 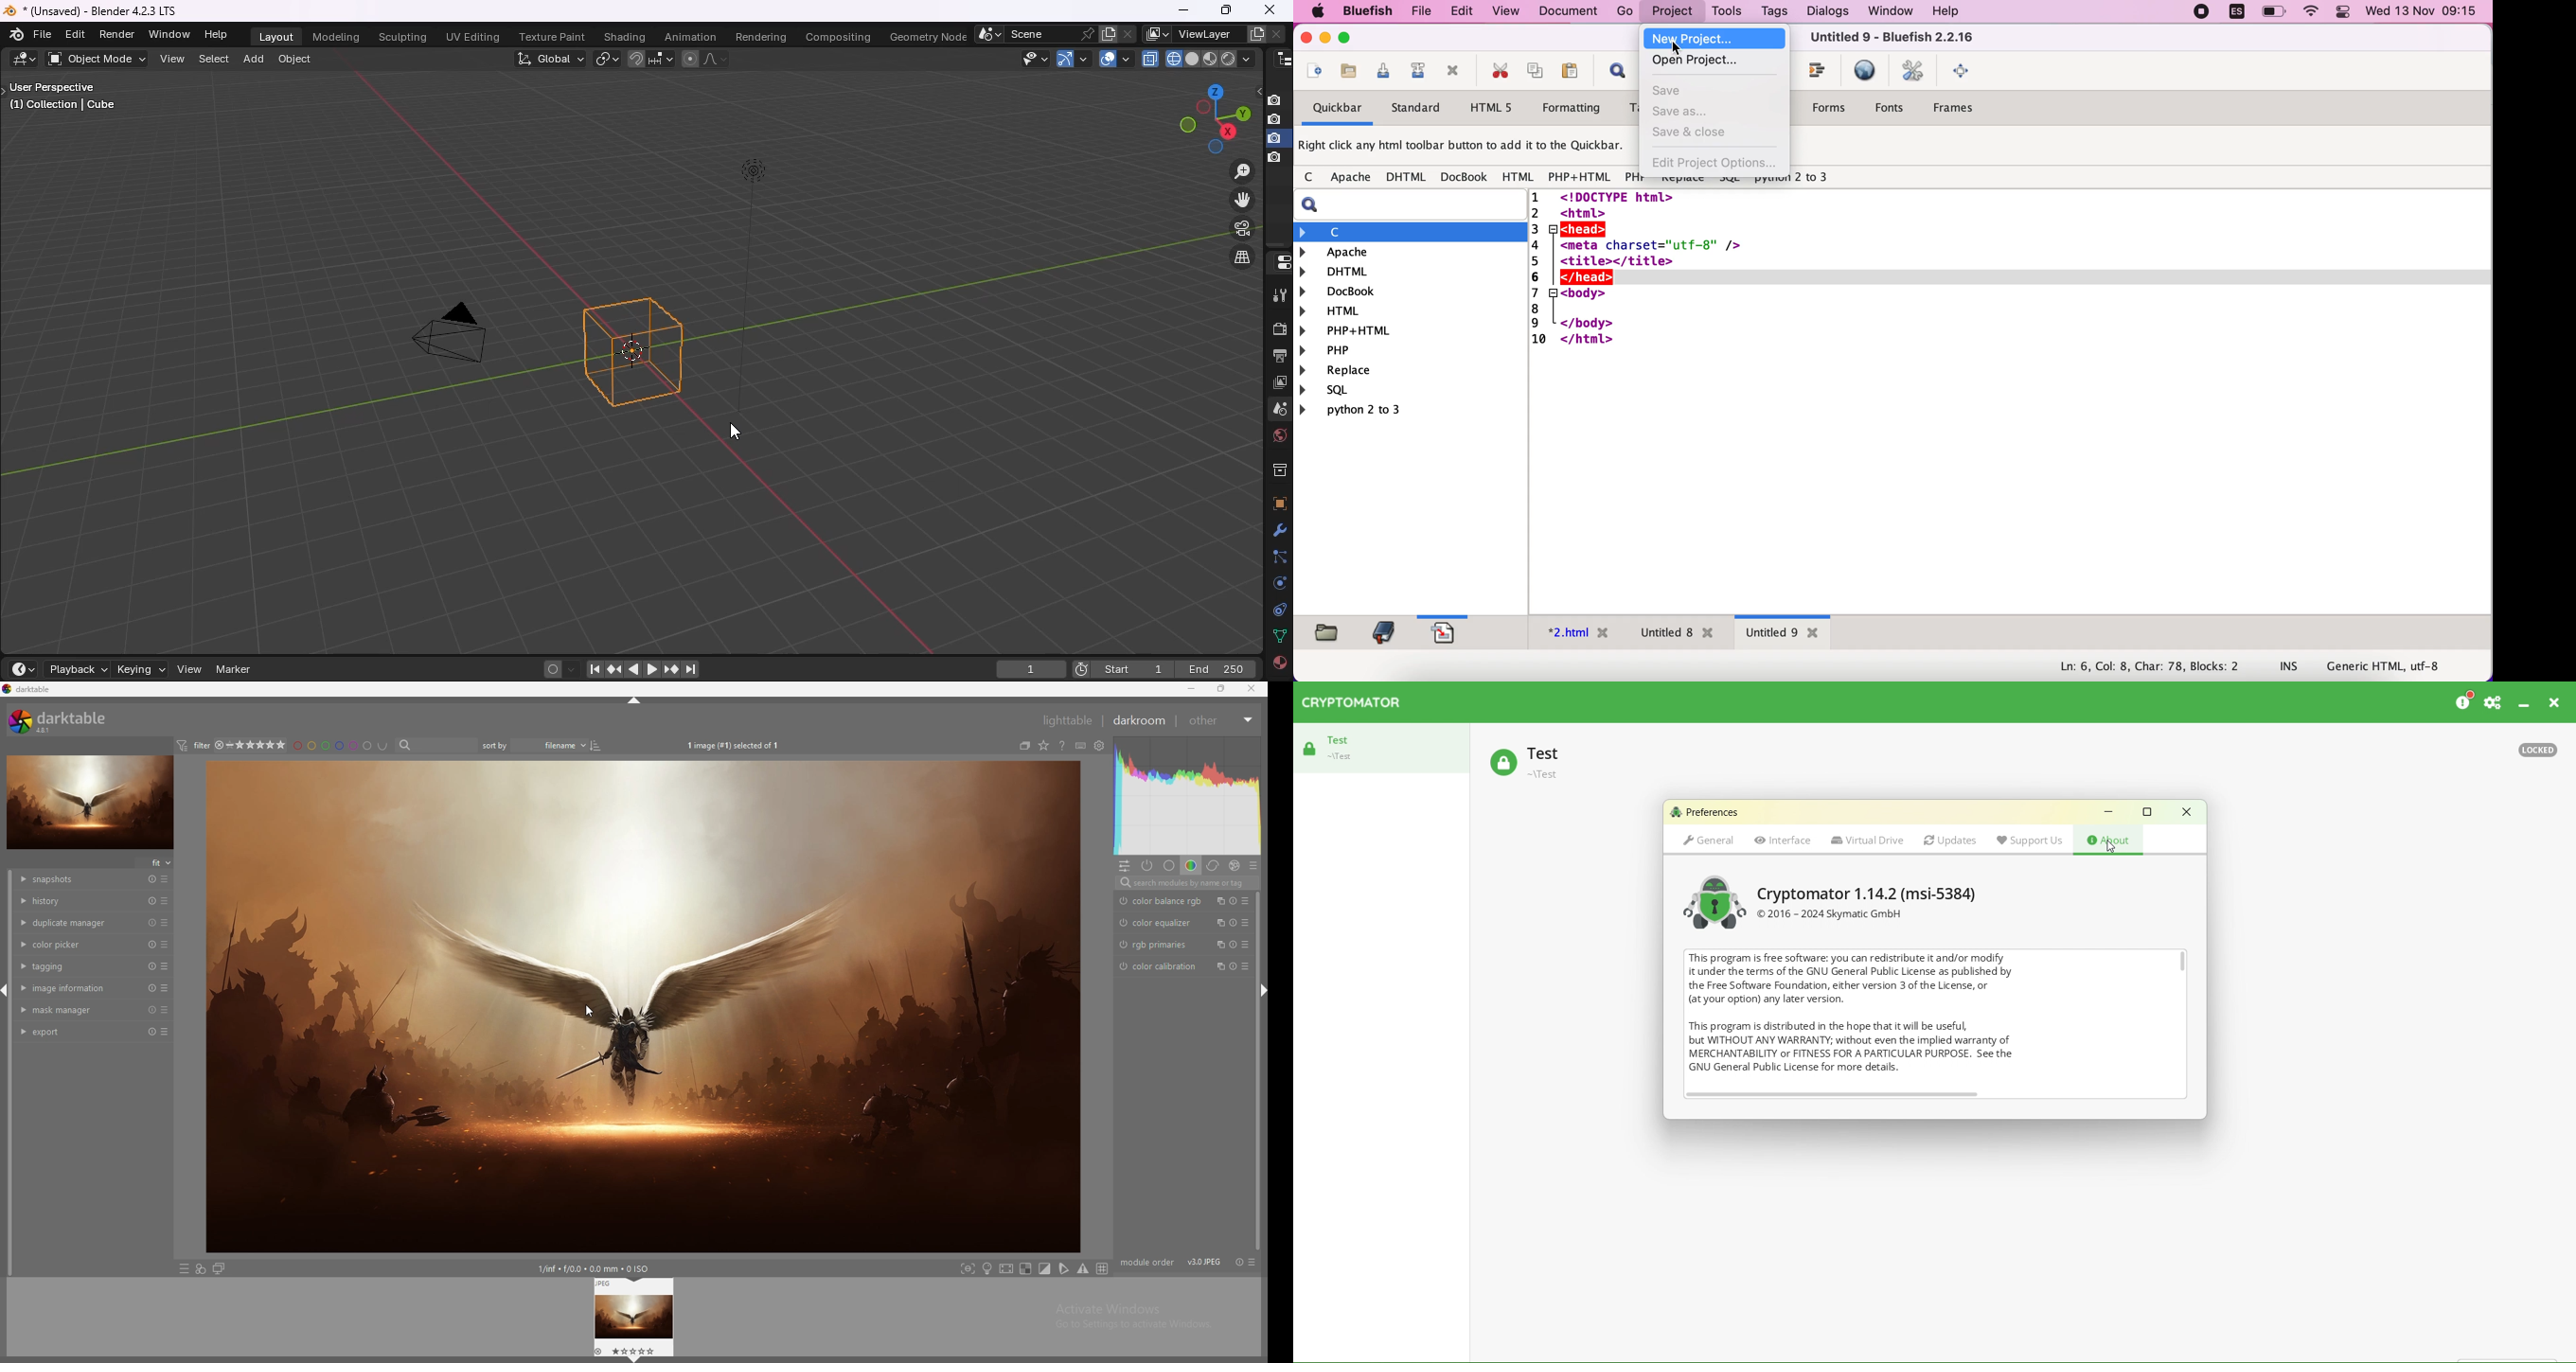 I want to click on lighttable, so click(x=1064, y=720).